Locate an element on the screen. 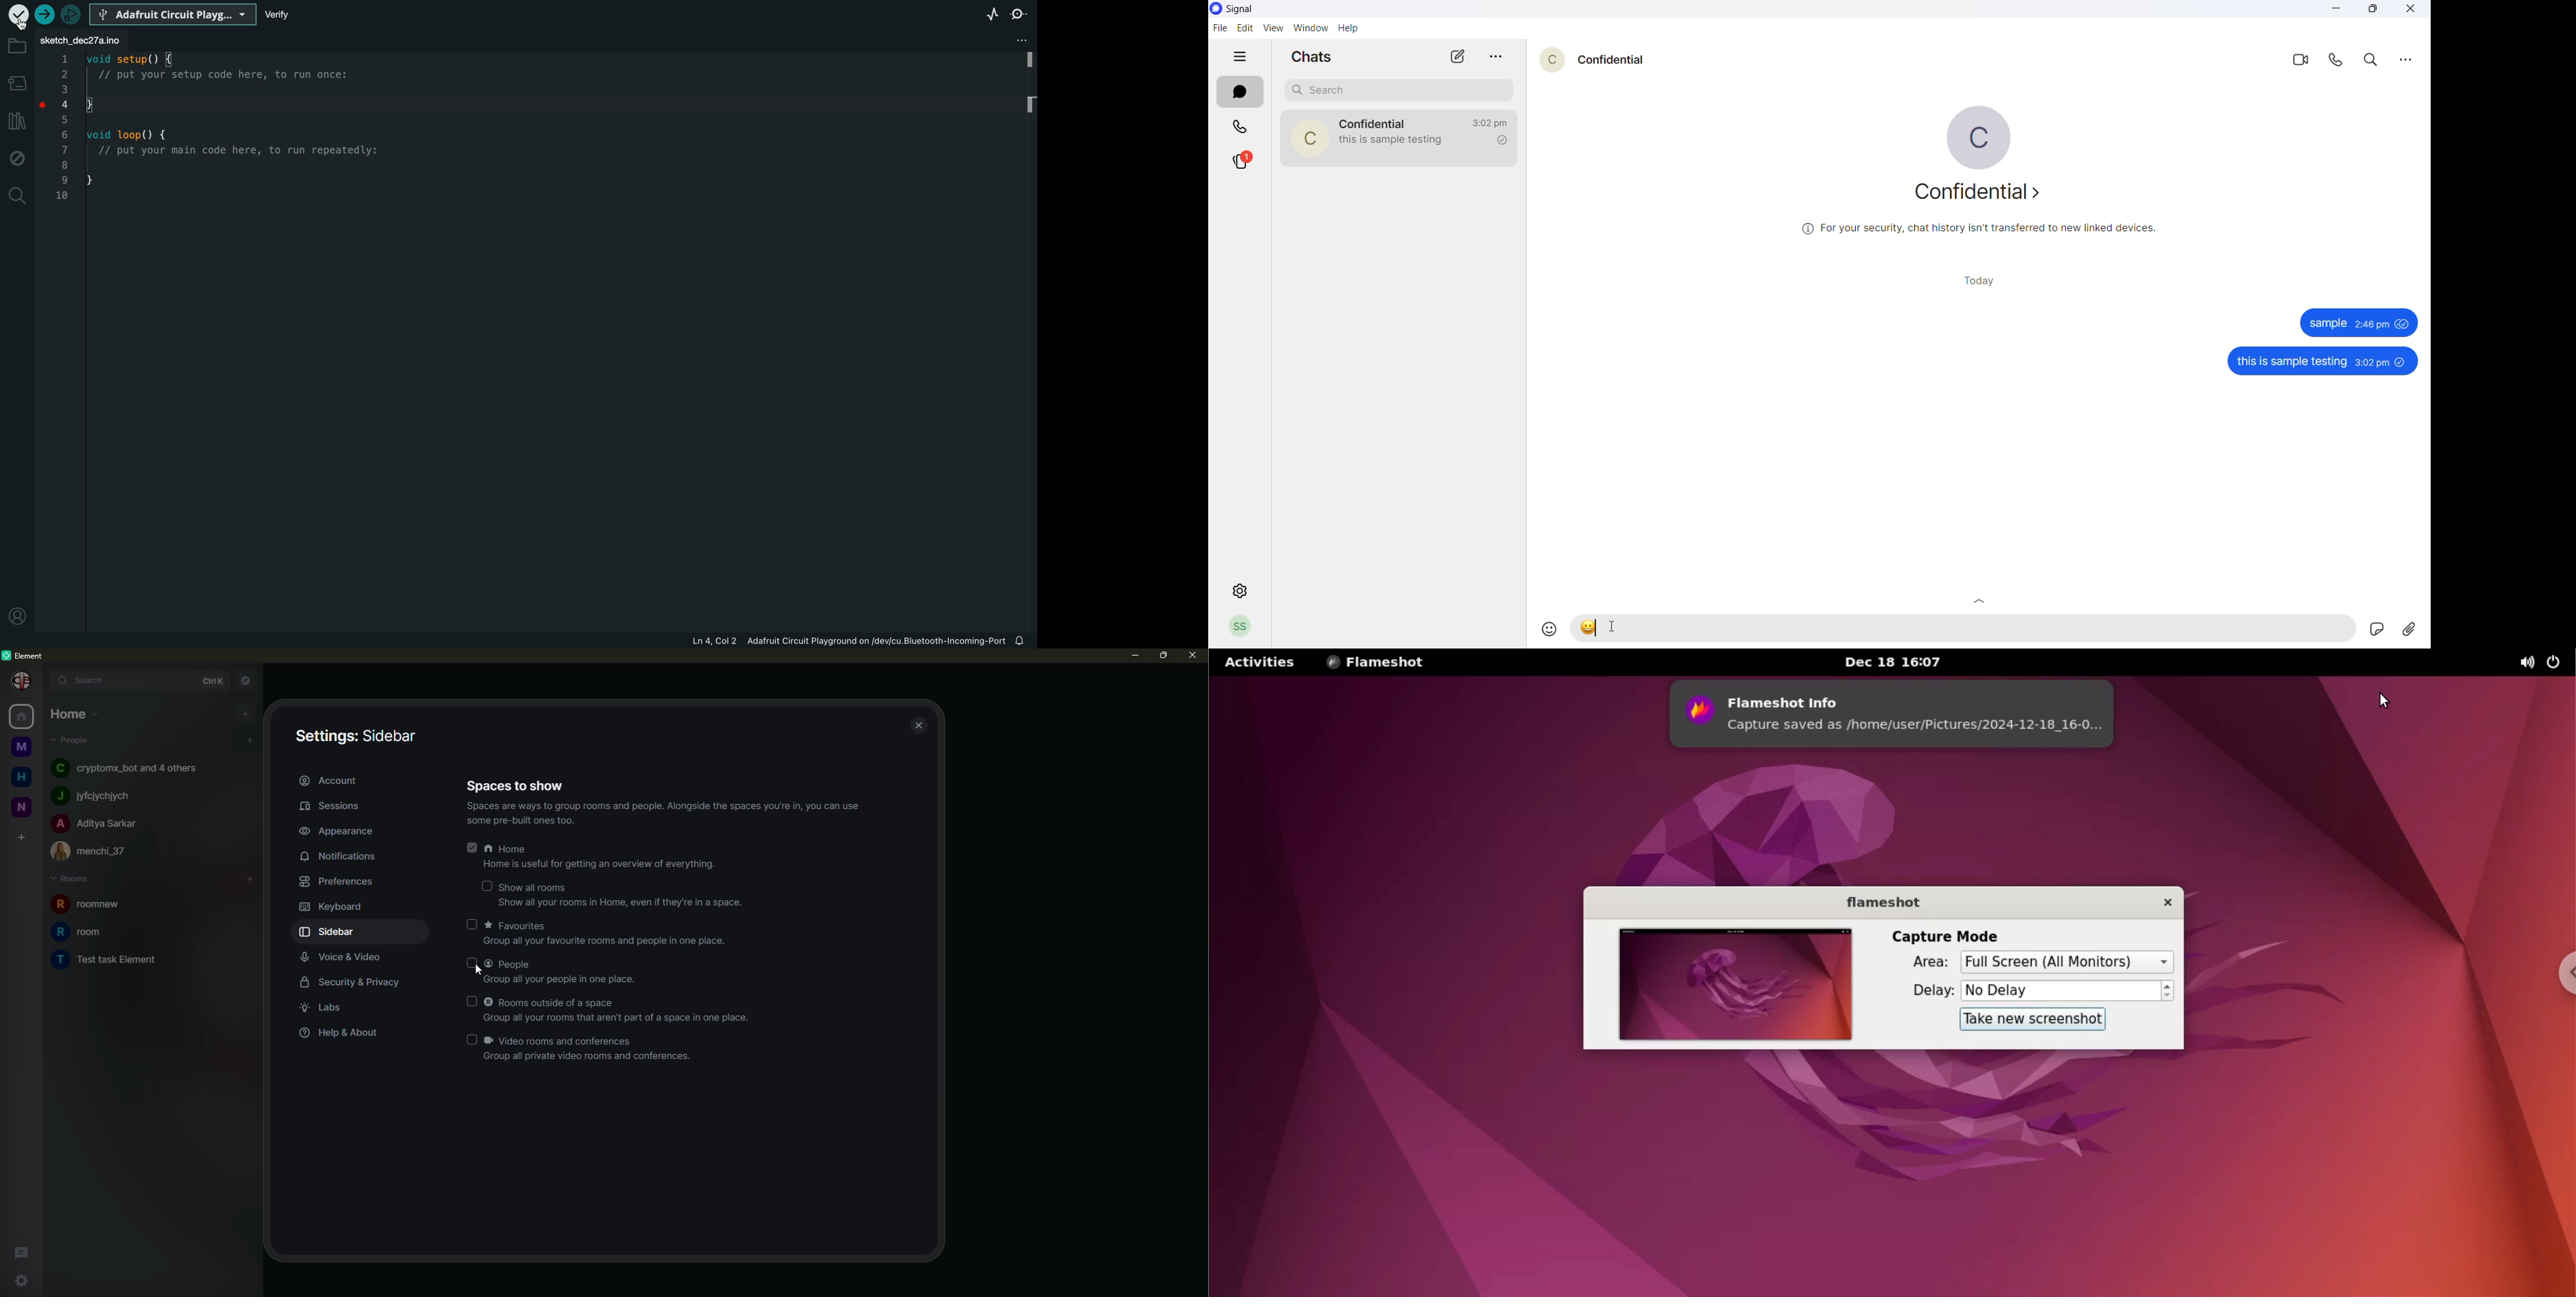 Image resolution: width=2576 pixels, height=1316 pixels. help & about is located at coordinates (342, 1033).